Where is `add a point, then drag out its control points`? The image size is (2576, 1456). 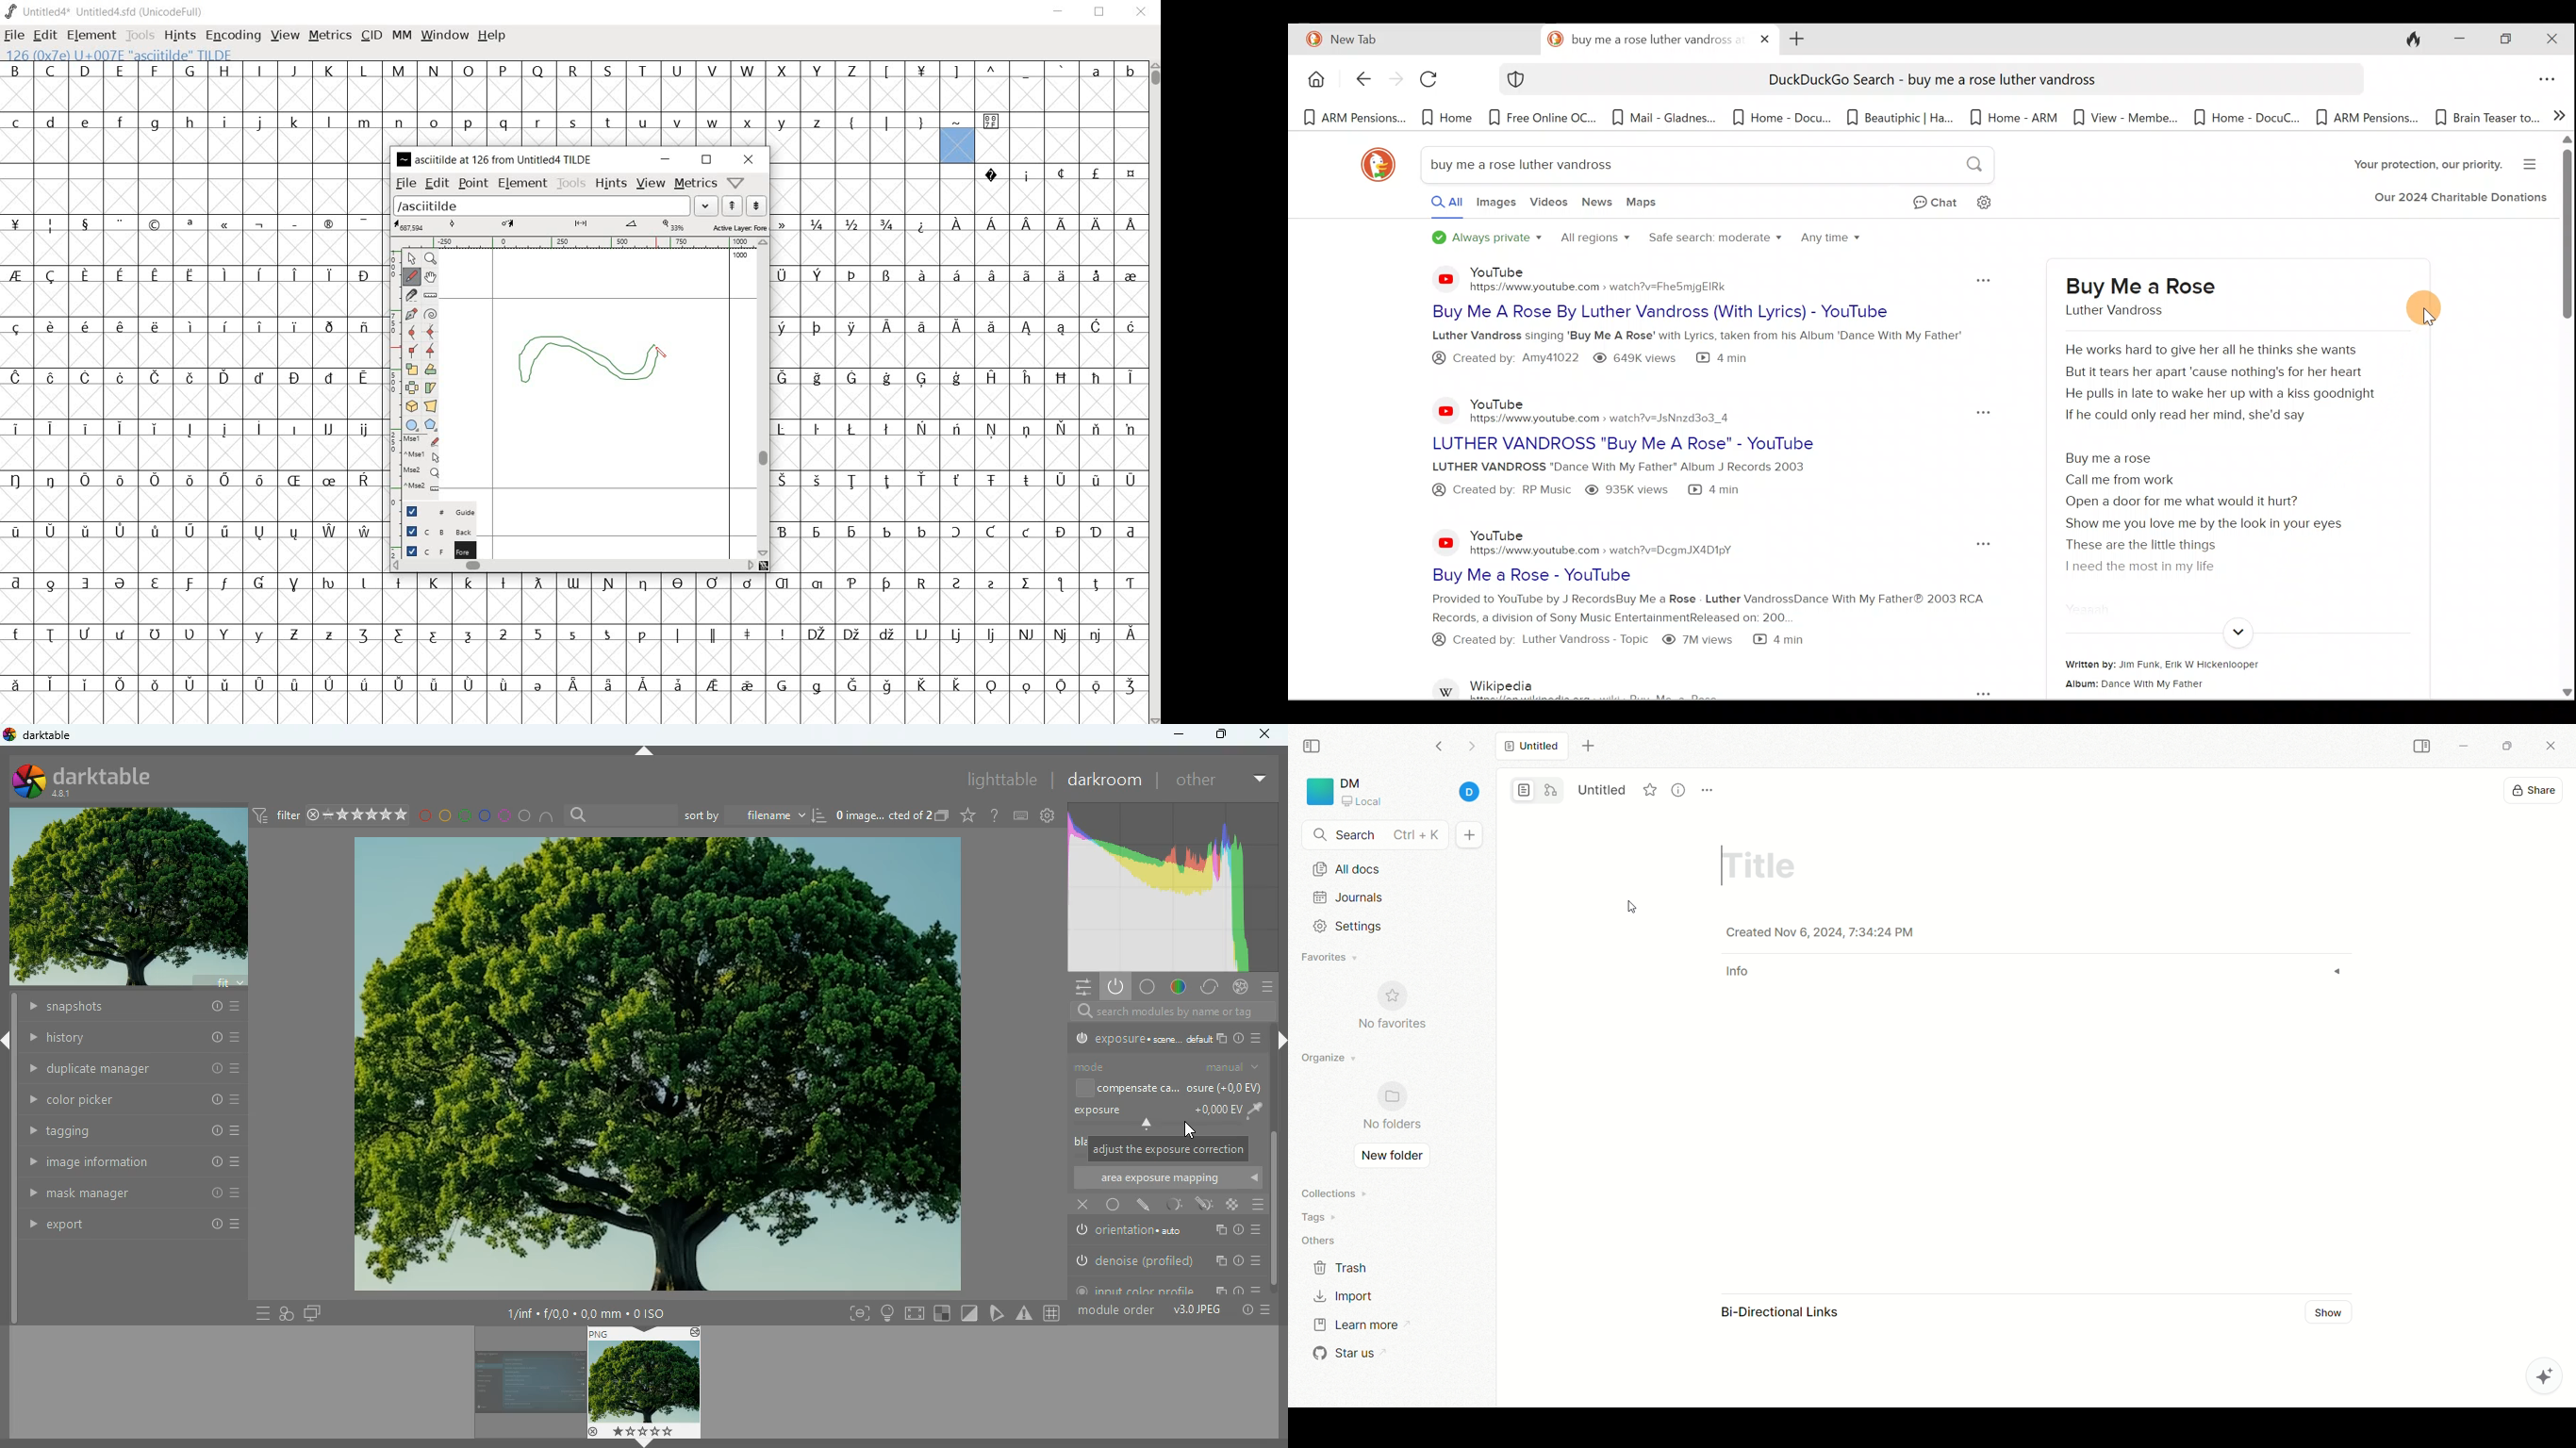
add a point, then drag out its control points is located at coordinates (410, 313).